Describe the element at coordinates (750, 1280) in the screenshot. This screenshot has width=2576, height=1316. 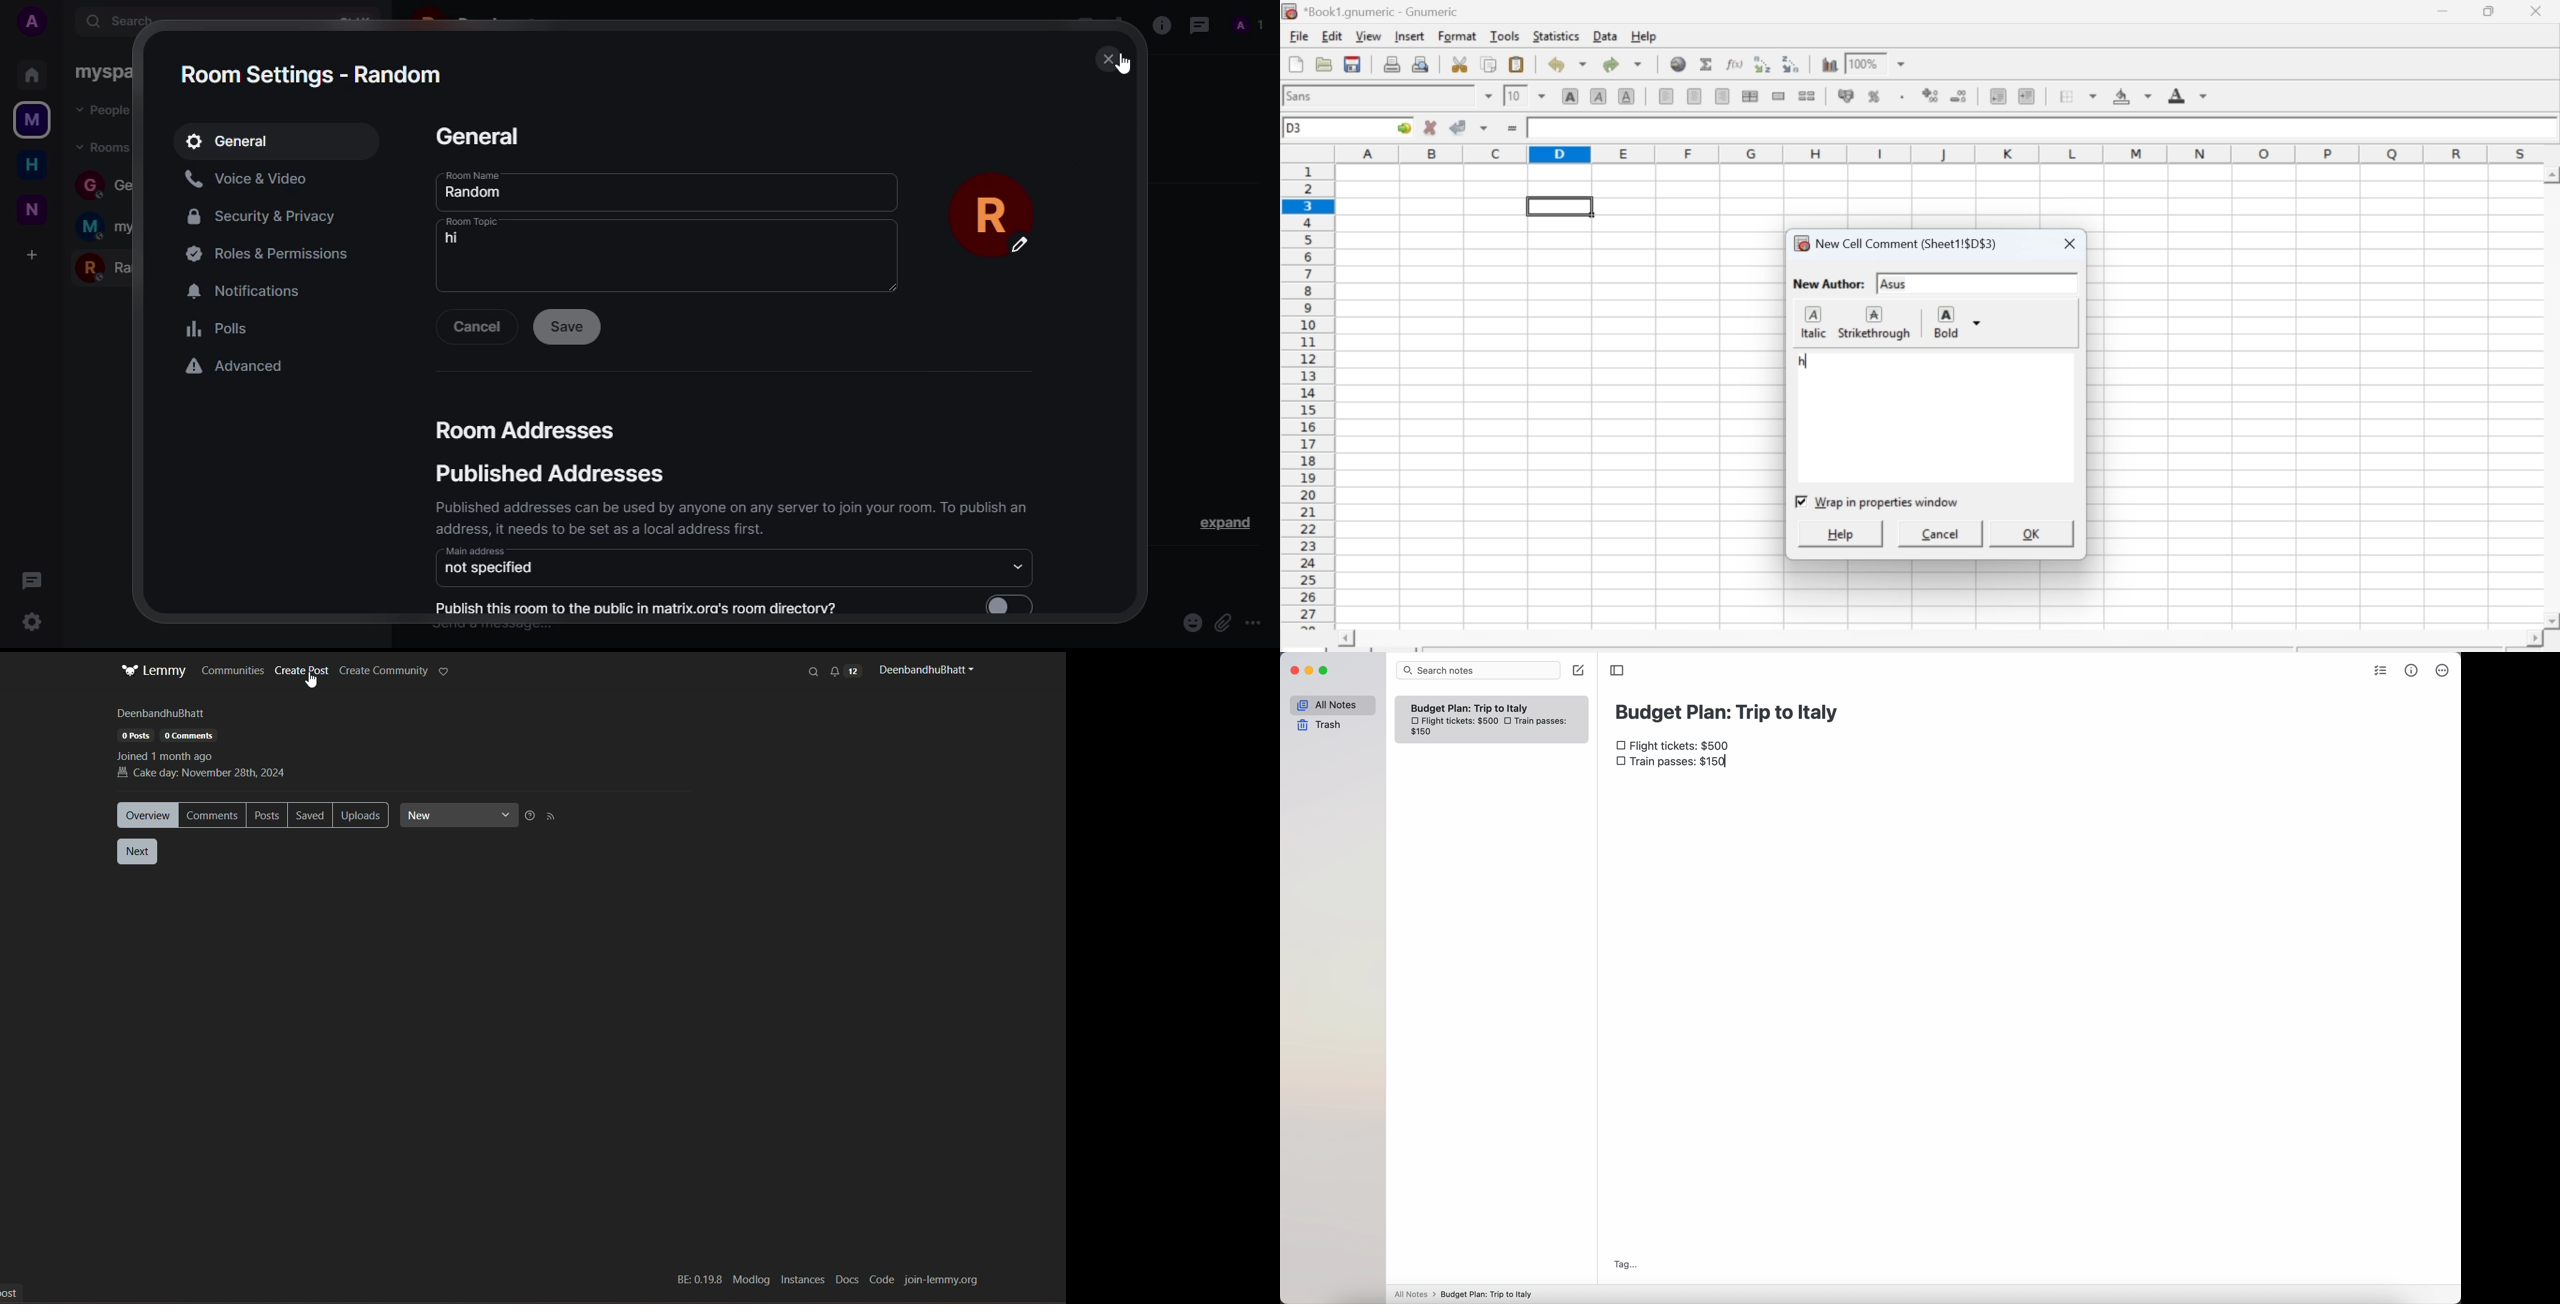
I see `Modlog` at that location.